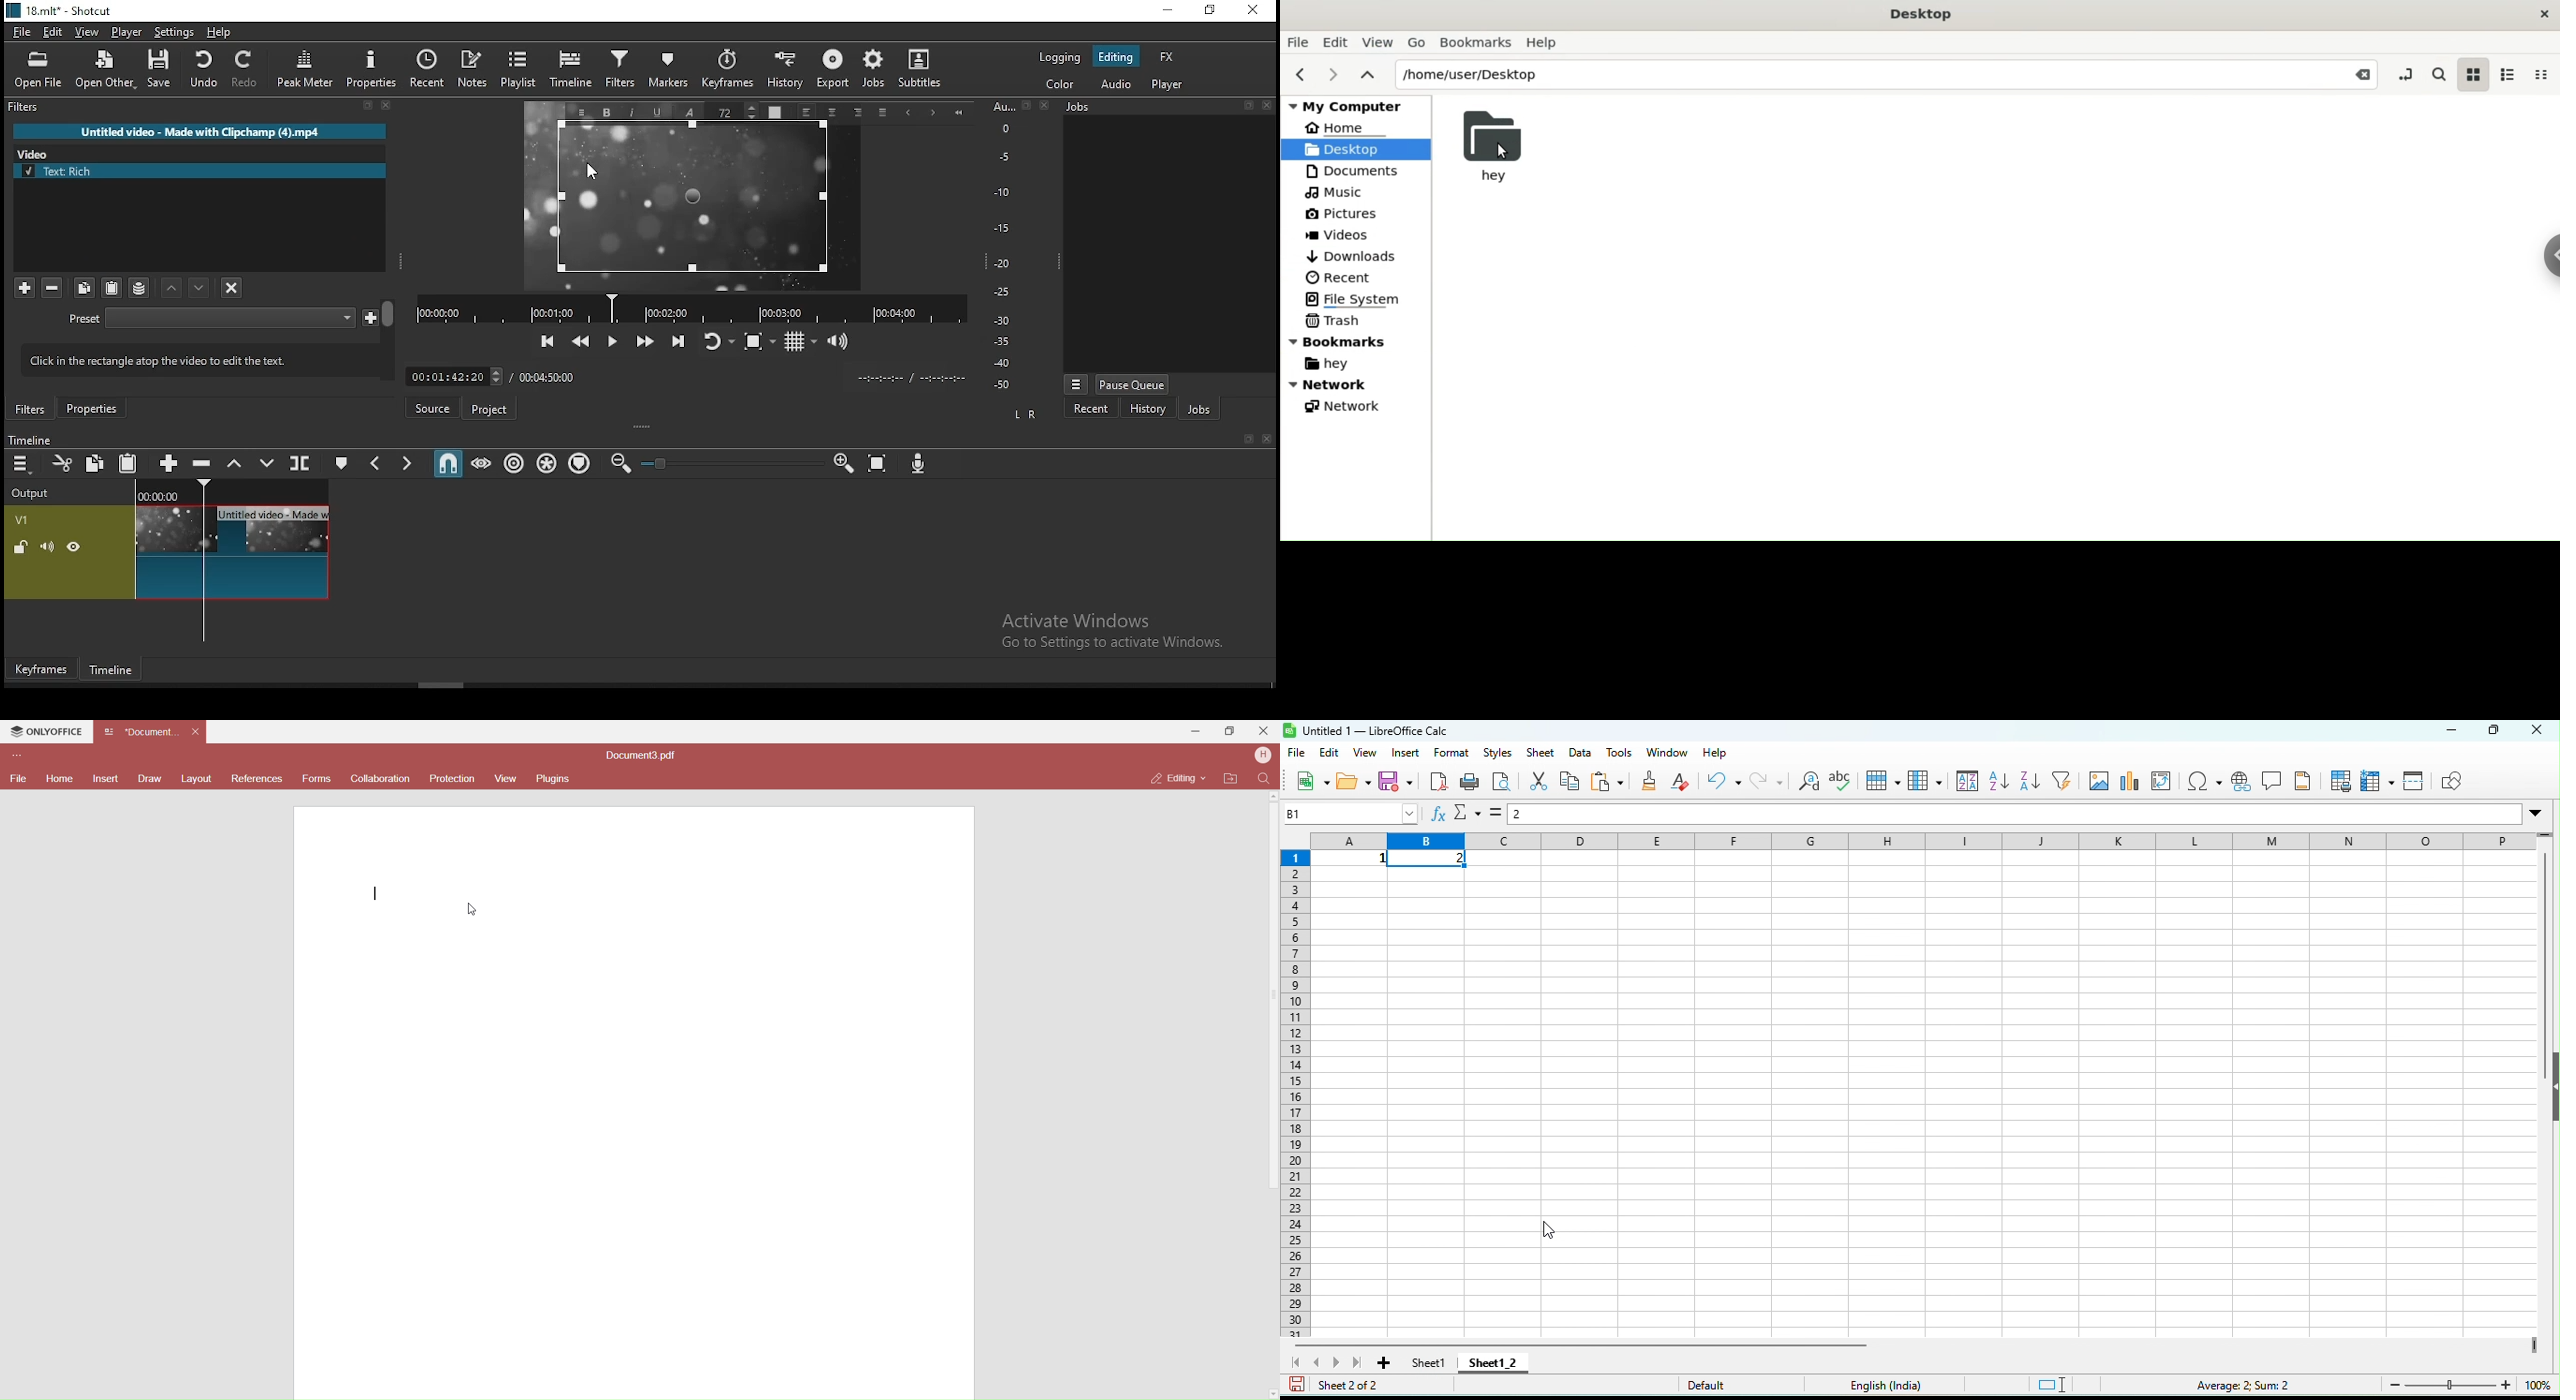 This screenshot has width=2576, height=1400. Describe the element at coordinates (1368, 1387) in the screenshot. I see `sheet 2 of 2` at that location.